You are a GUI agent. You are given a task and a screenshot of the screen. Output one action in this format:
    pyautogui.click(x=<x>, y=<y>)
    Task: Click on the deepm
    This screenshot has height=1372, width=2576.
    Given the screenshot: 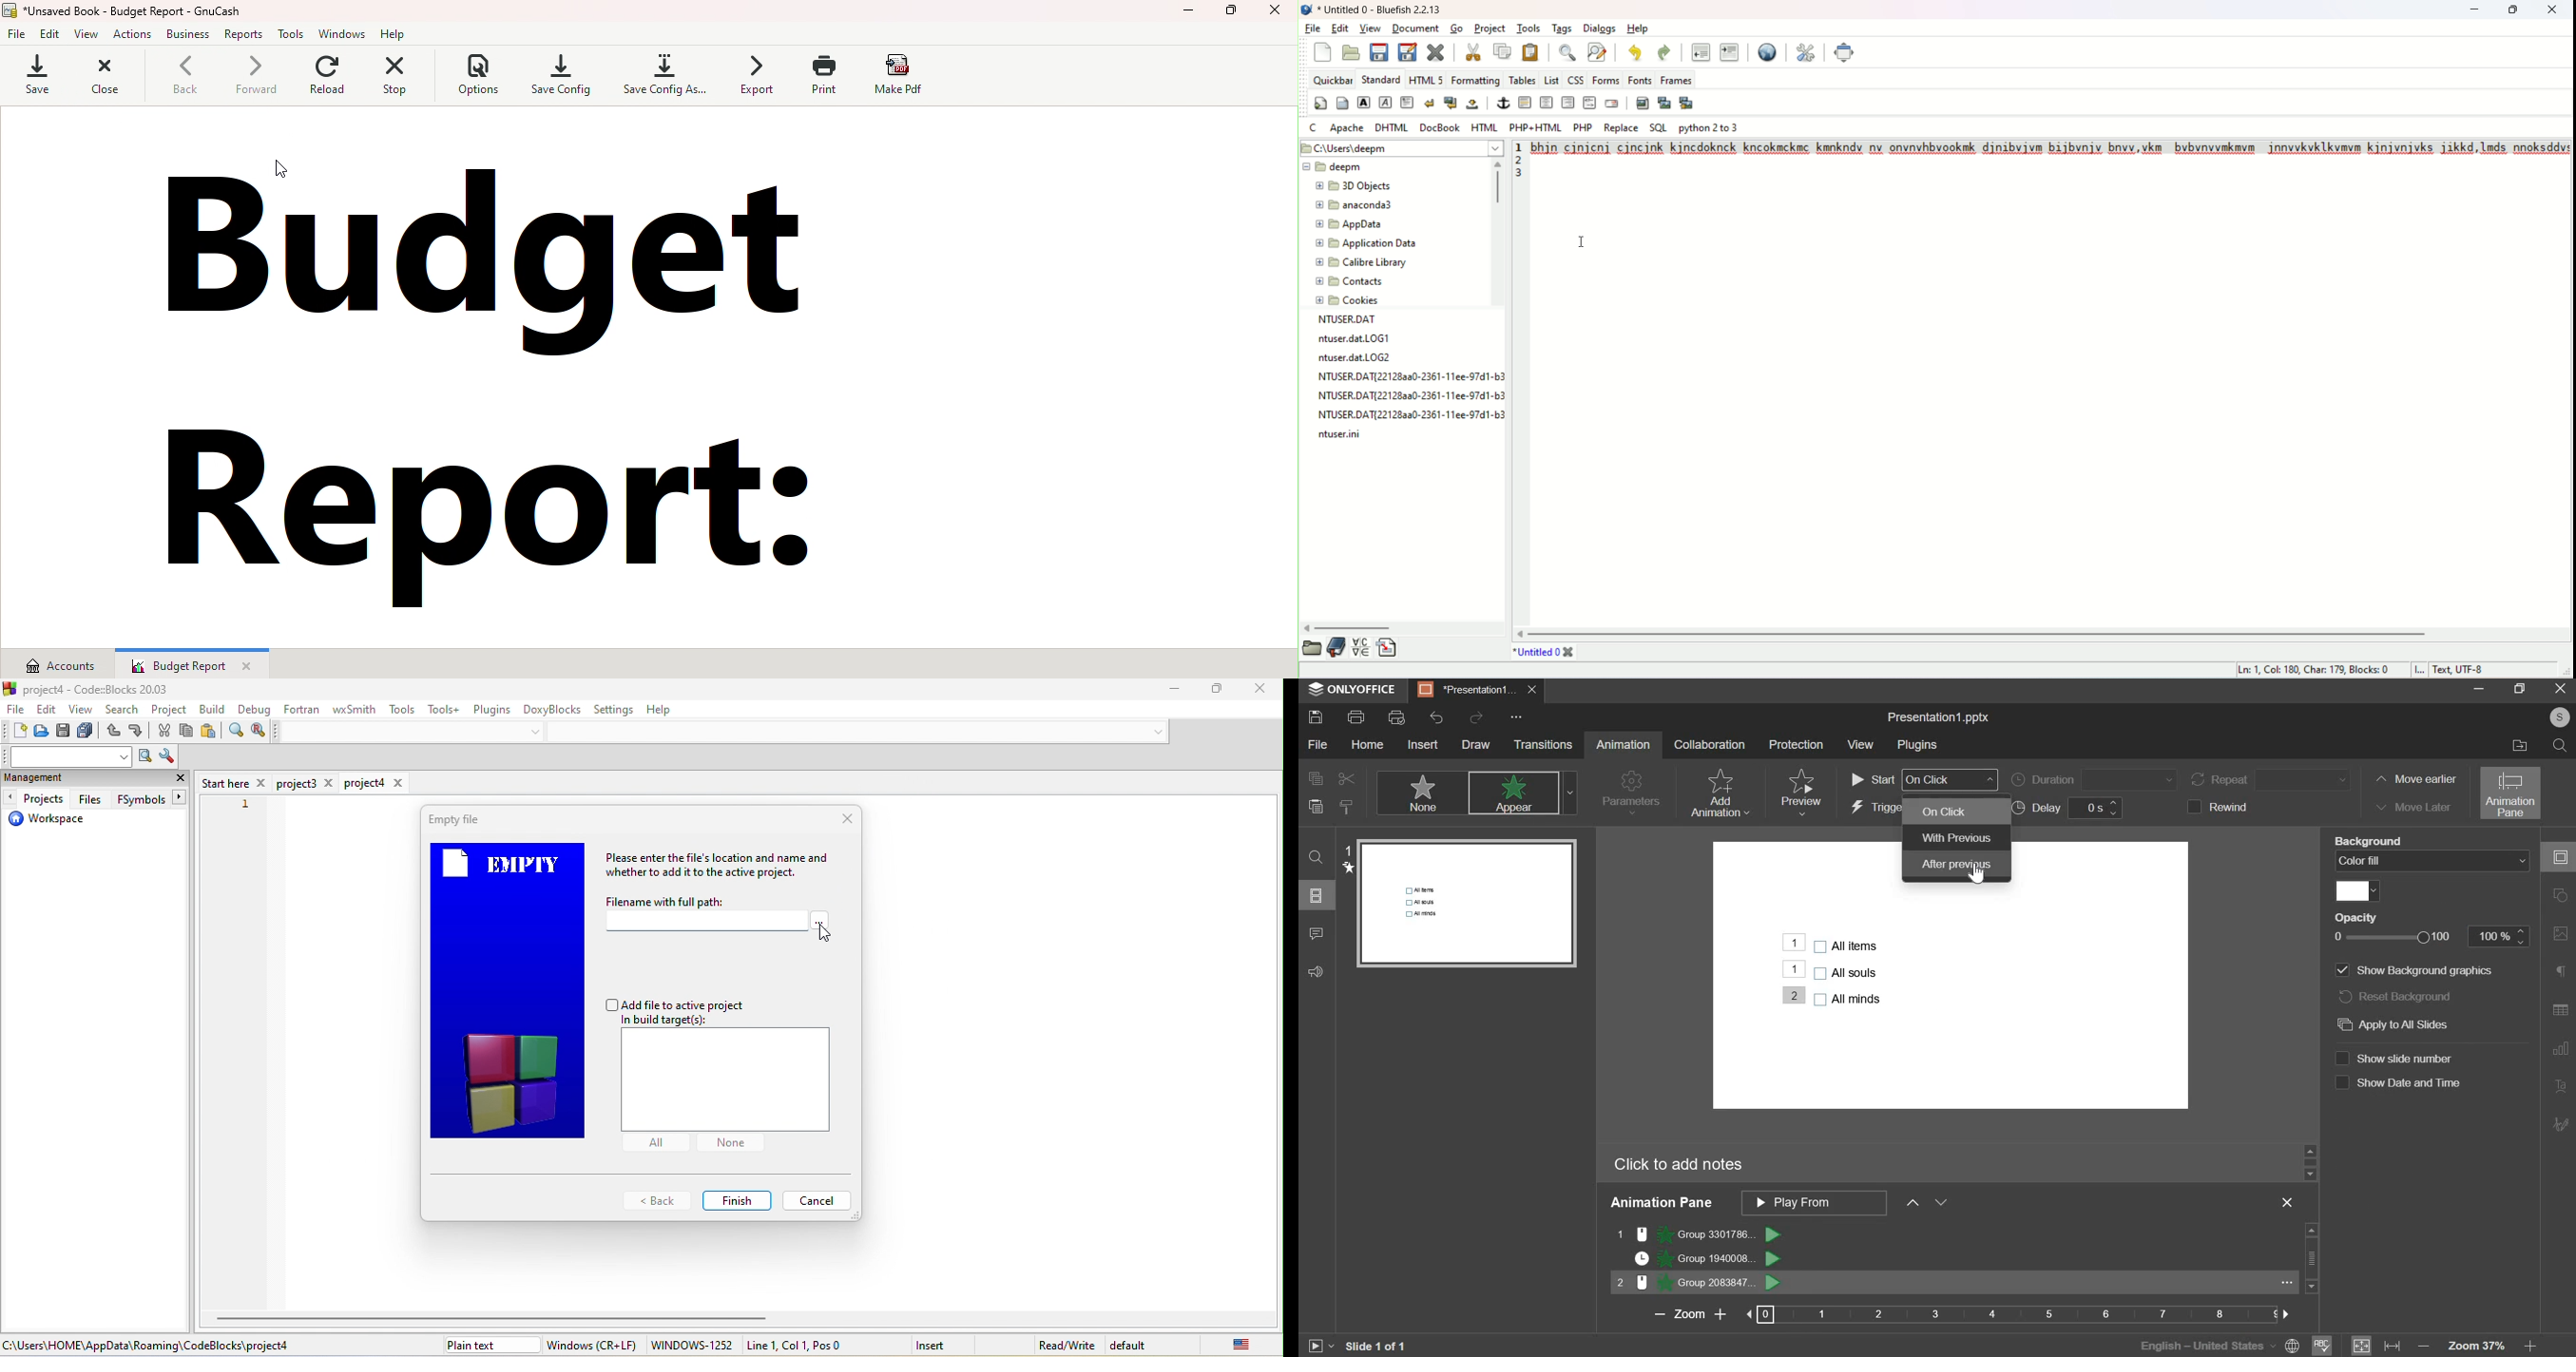 What is the action you would take?
    pyautogui.click(x=1342, y=167)
    